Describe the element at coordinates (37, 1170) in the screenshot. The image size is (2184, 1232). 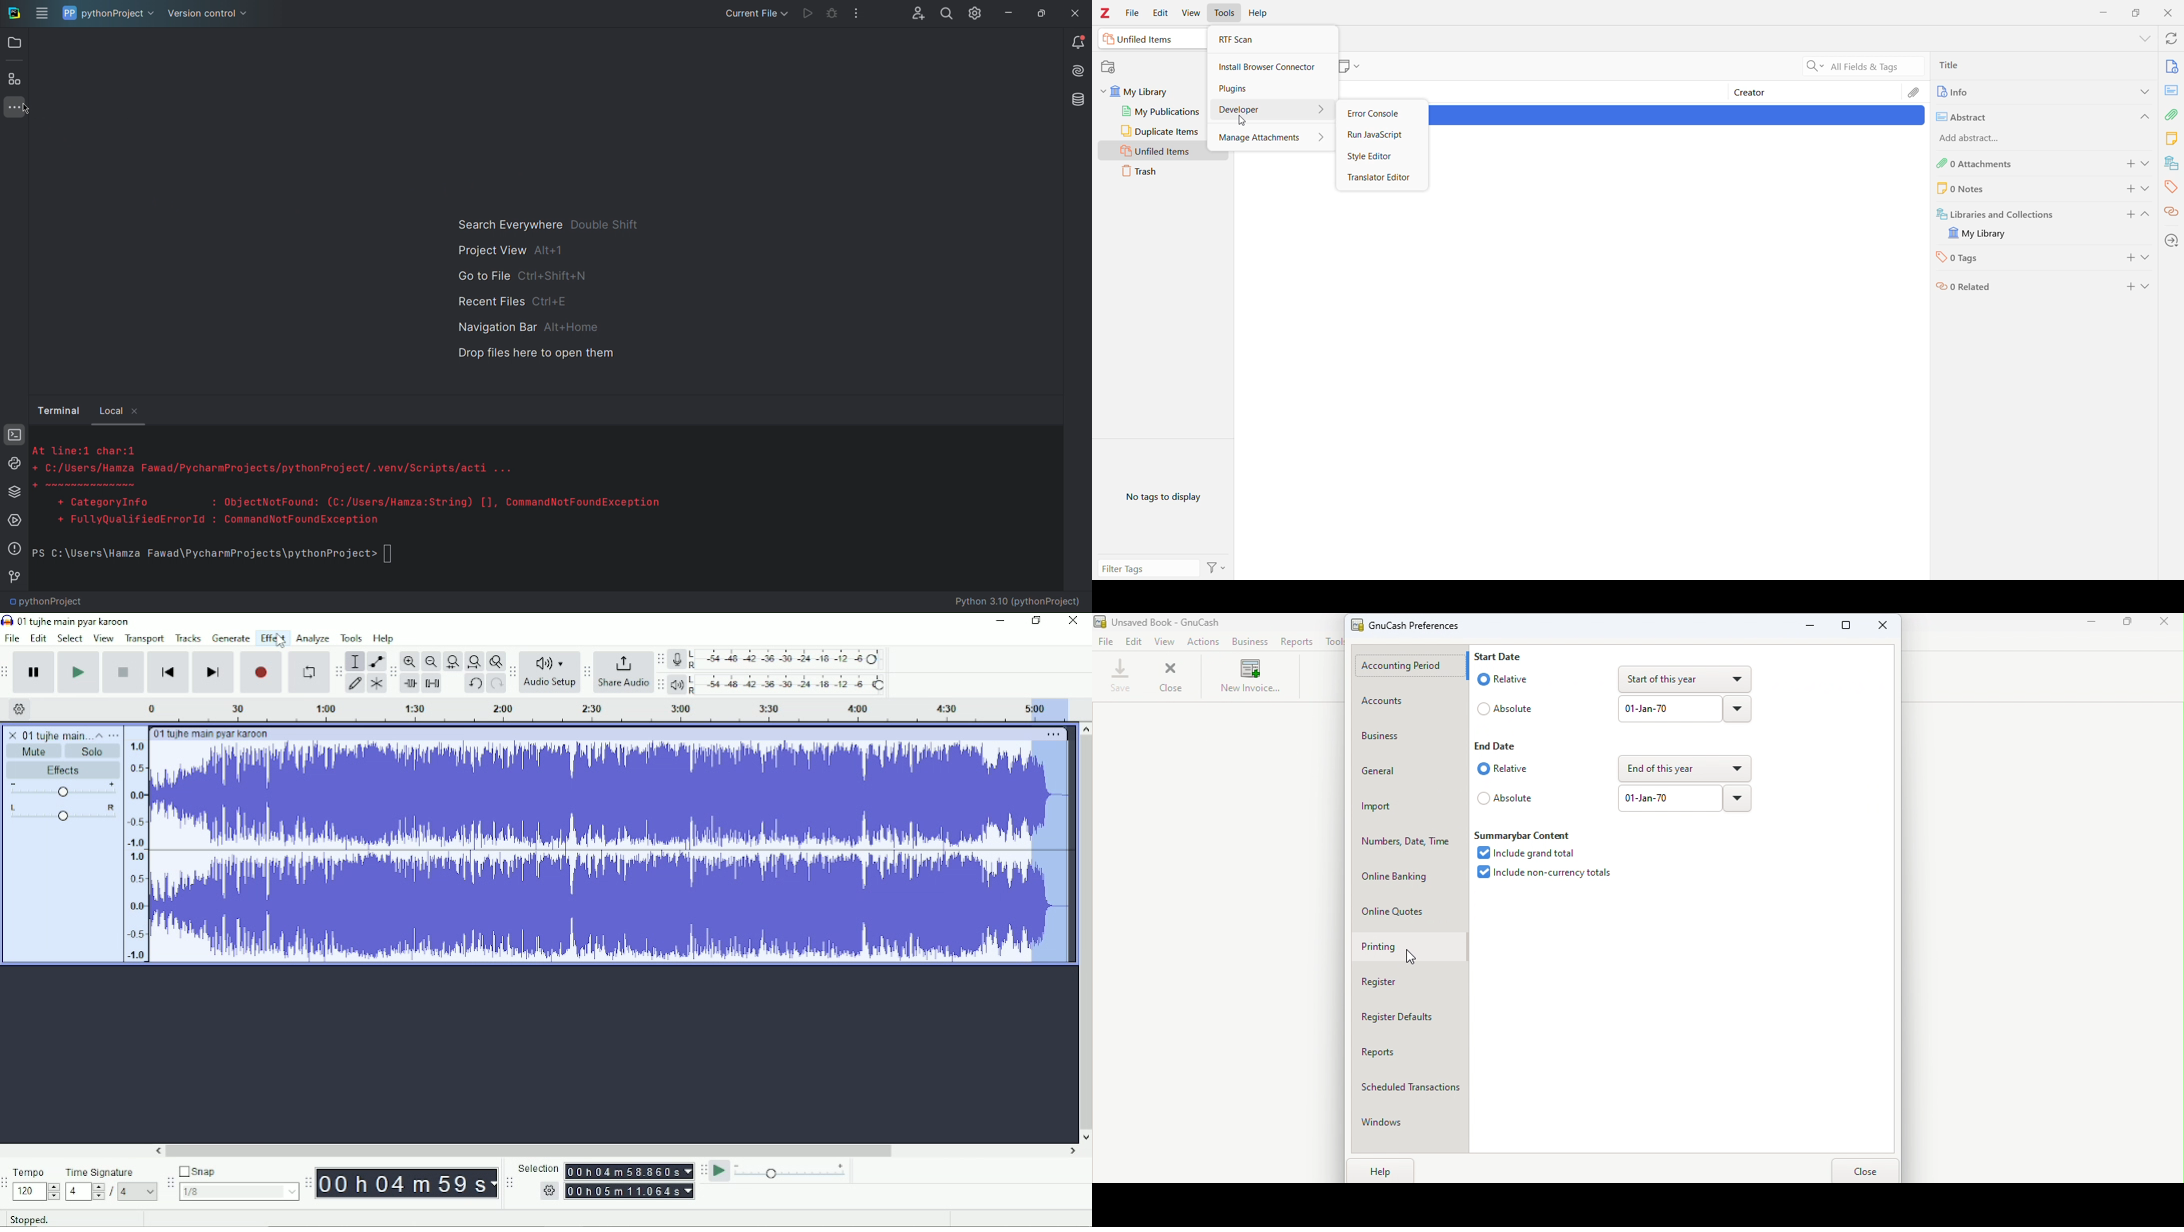
I see `Tempo` at that location.